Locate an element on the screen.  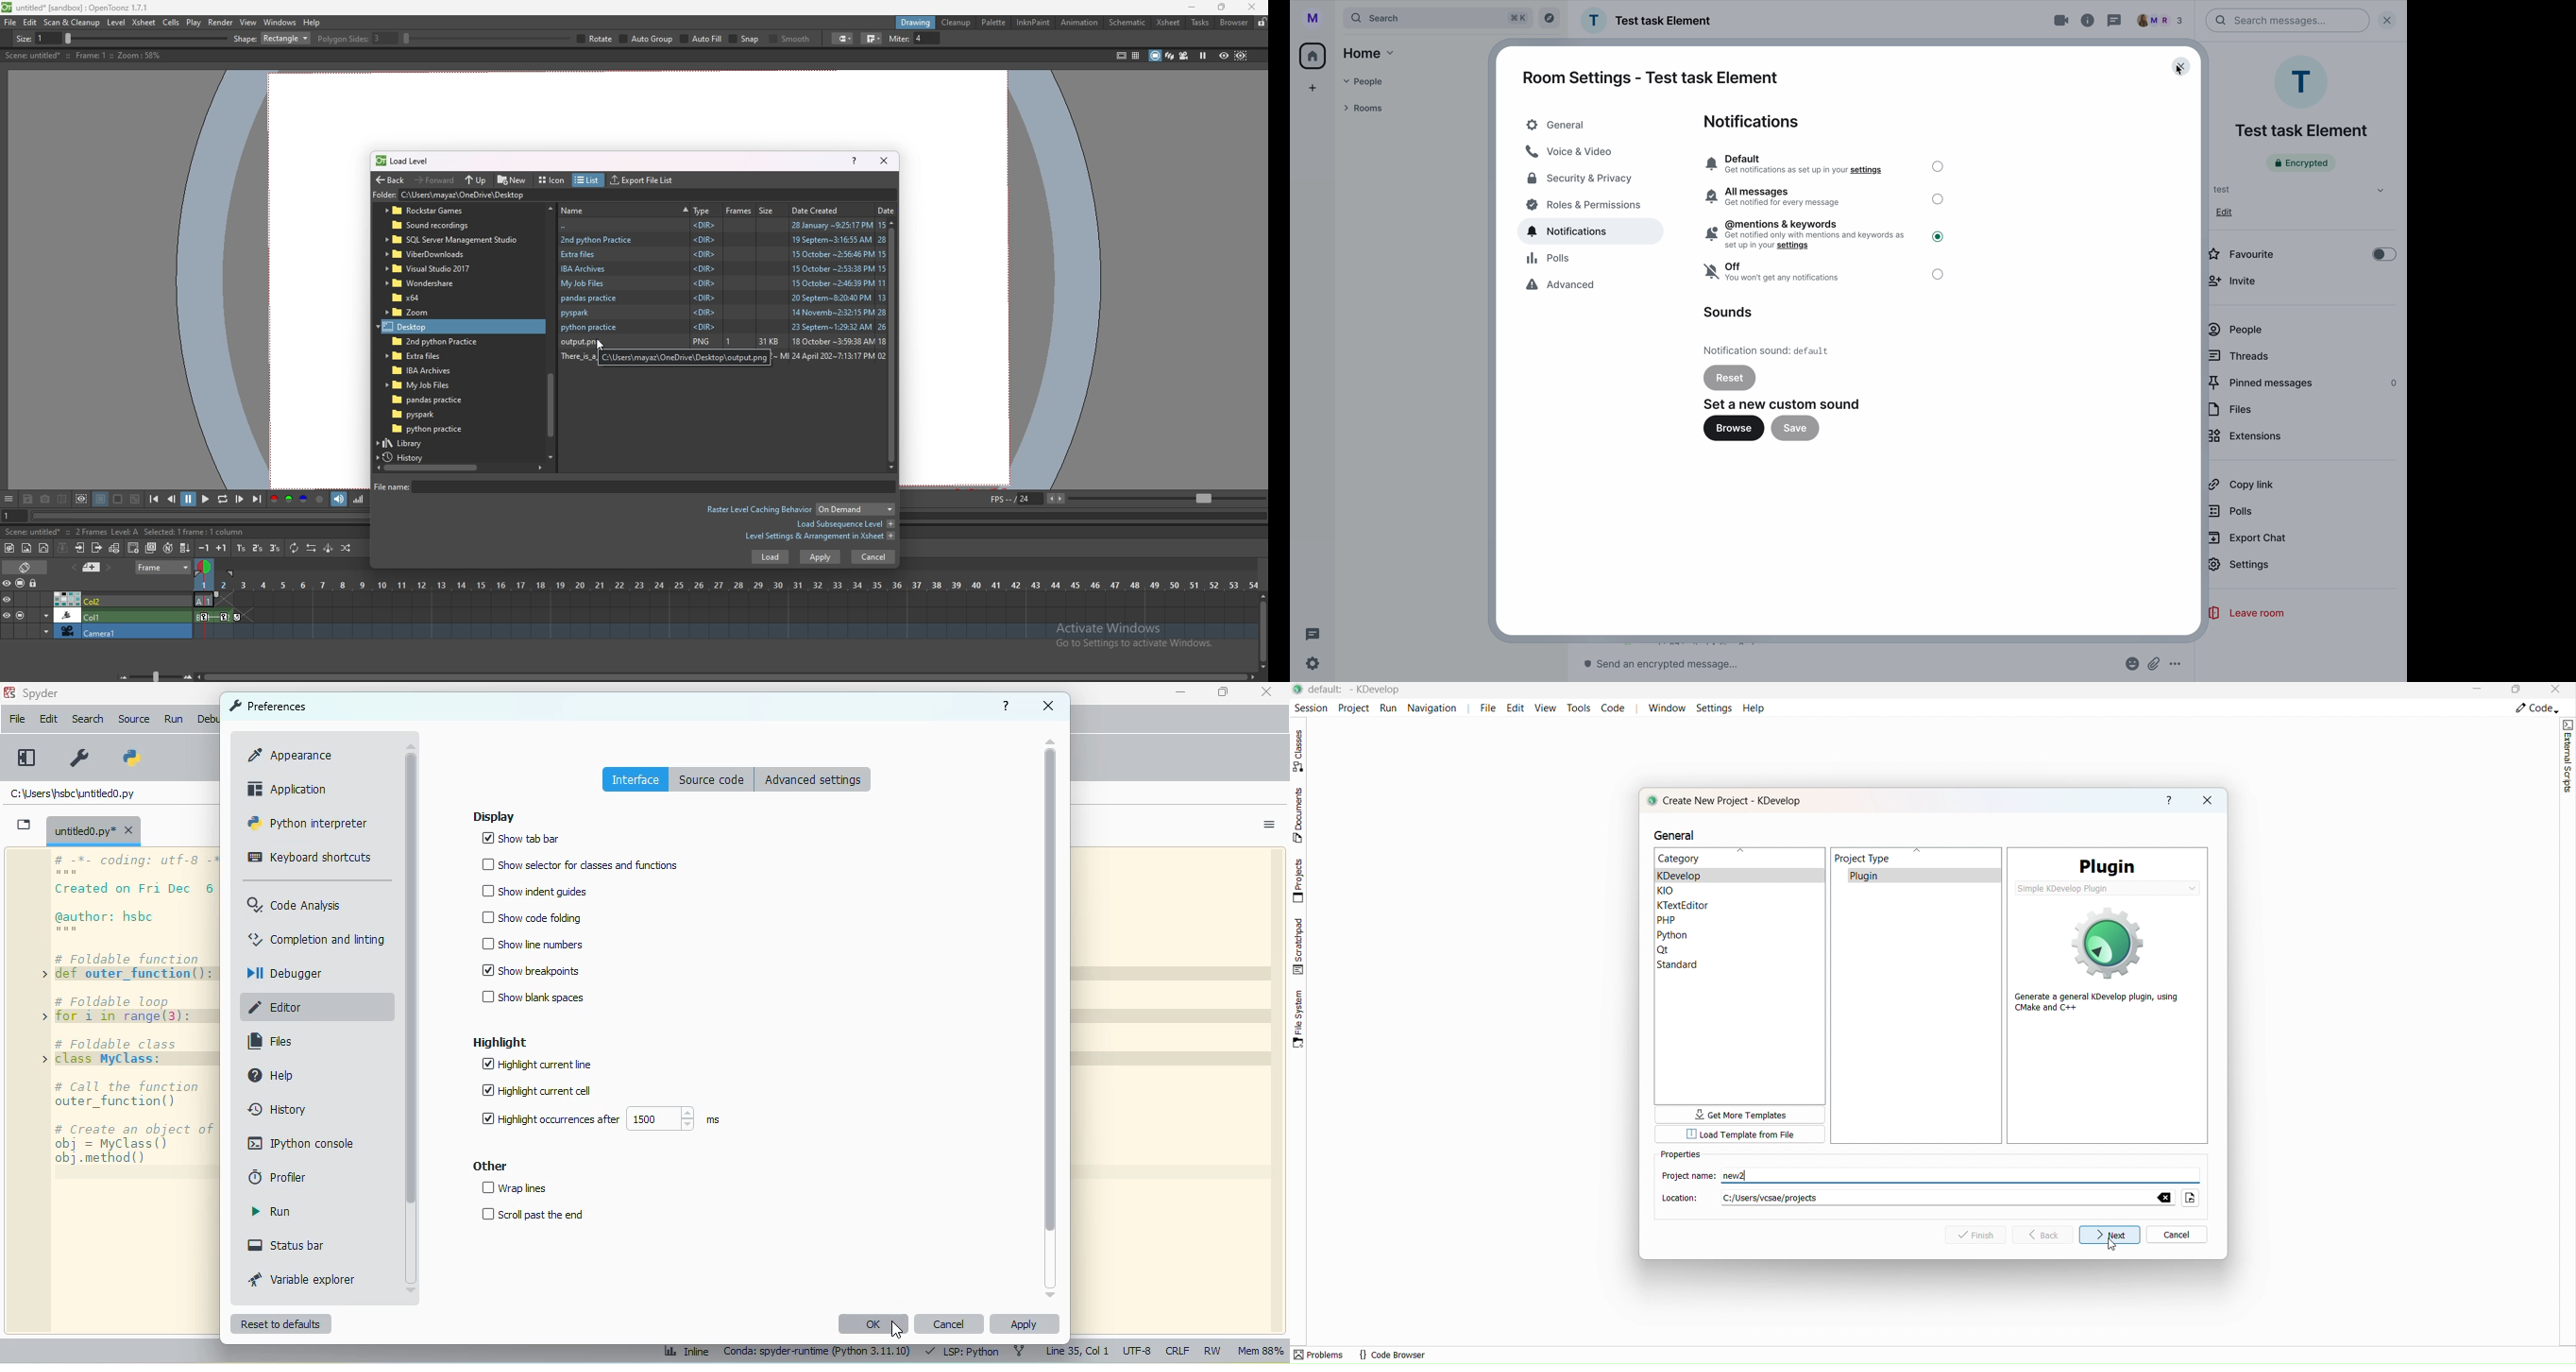
OK is located at coordinates (873, 1324).